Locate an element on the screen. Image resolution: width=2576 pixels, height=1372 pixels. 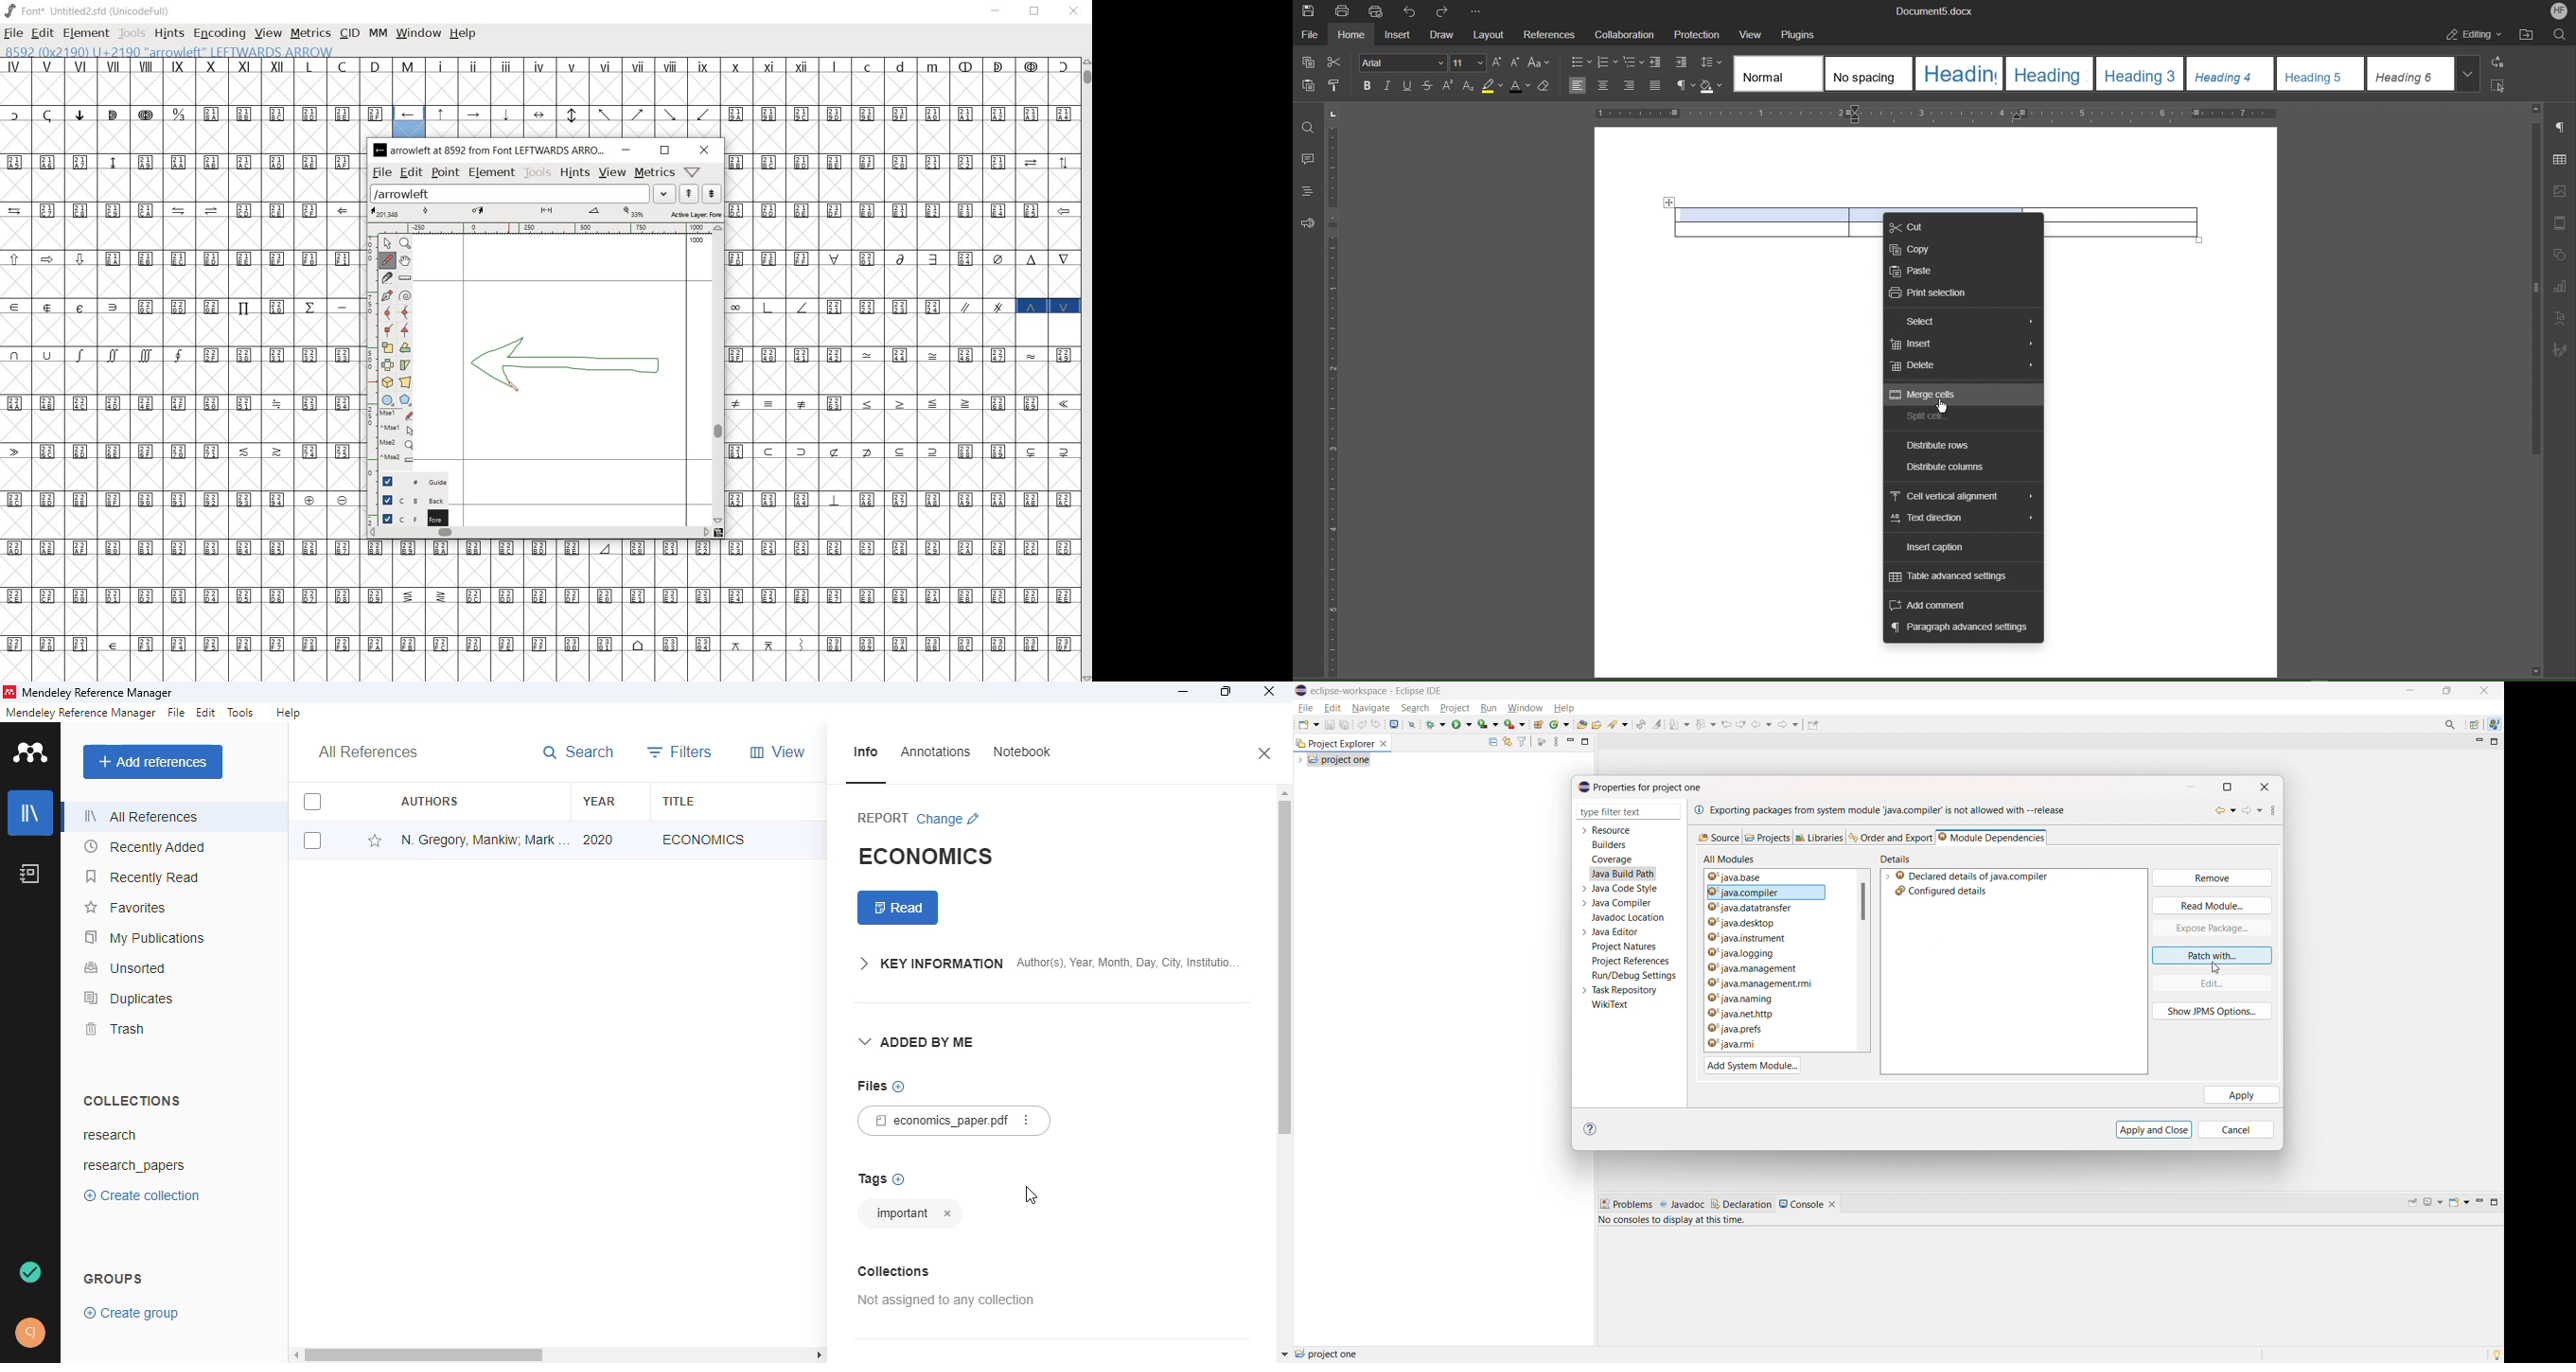
library is located at coordinates (30, 813).